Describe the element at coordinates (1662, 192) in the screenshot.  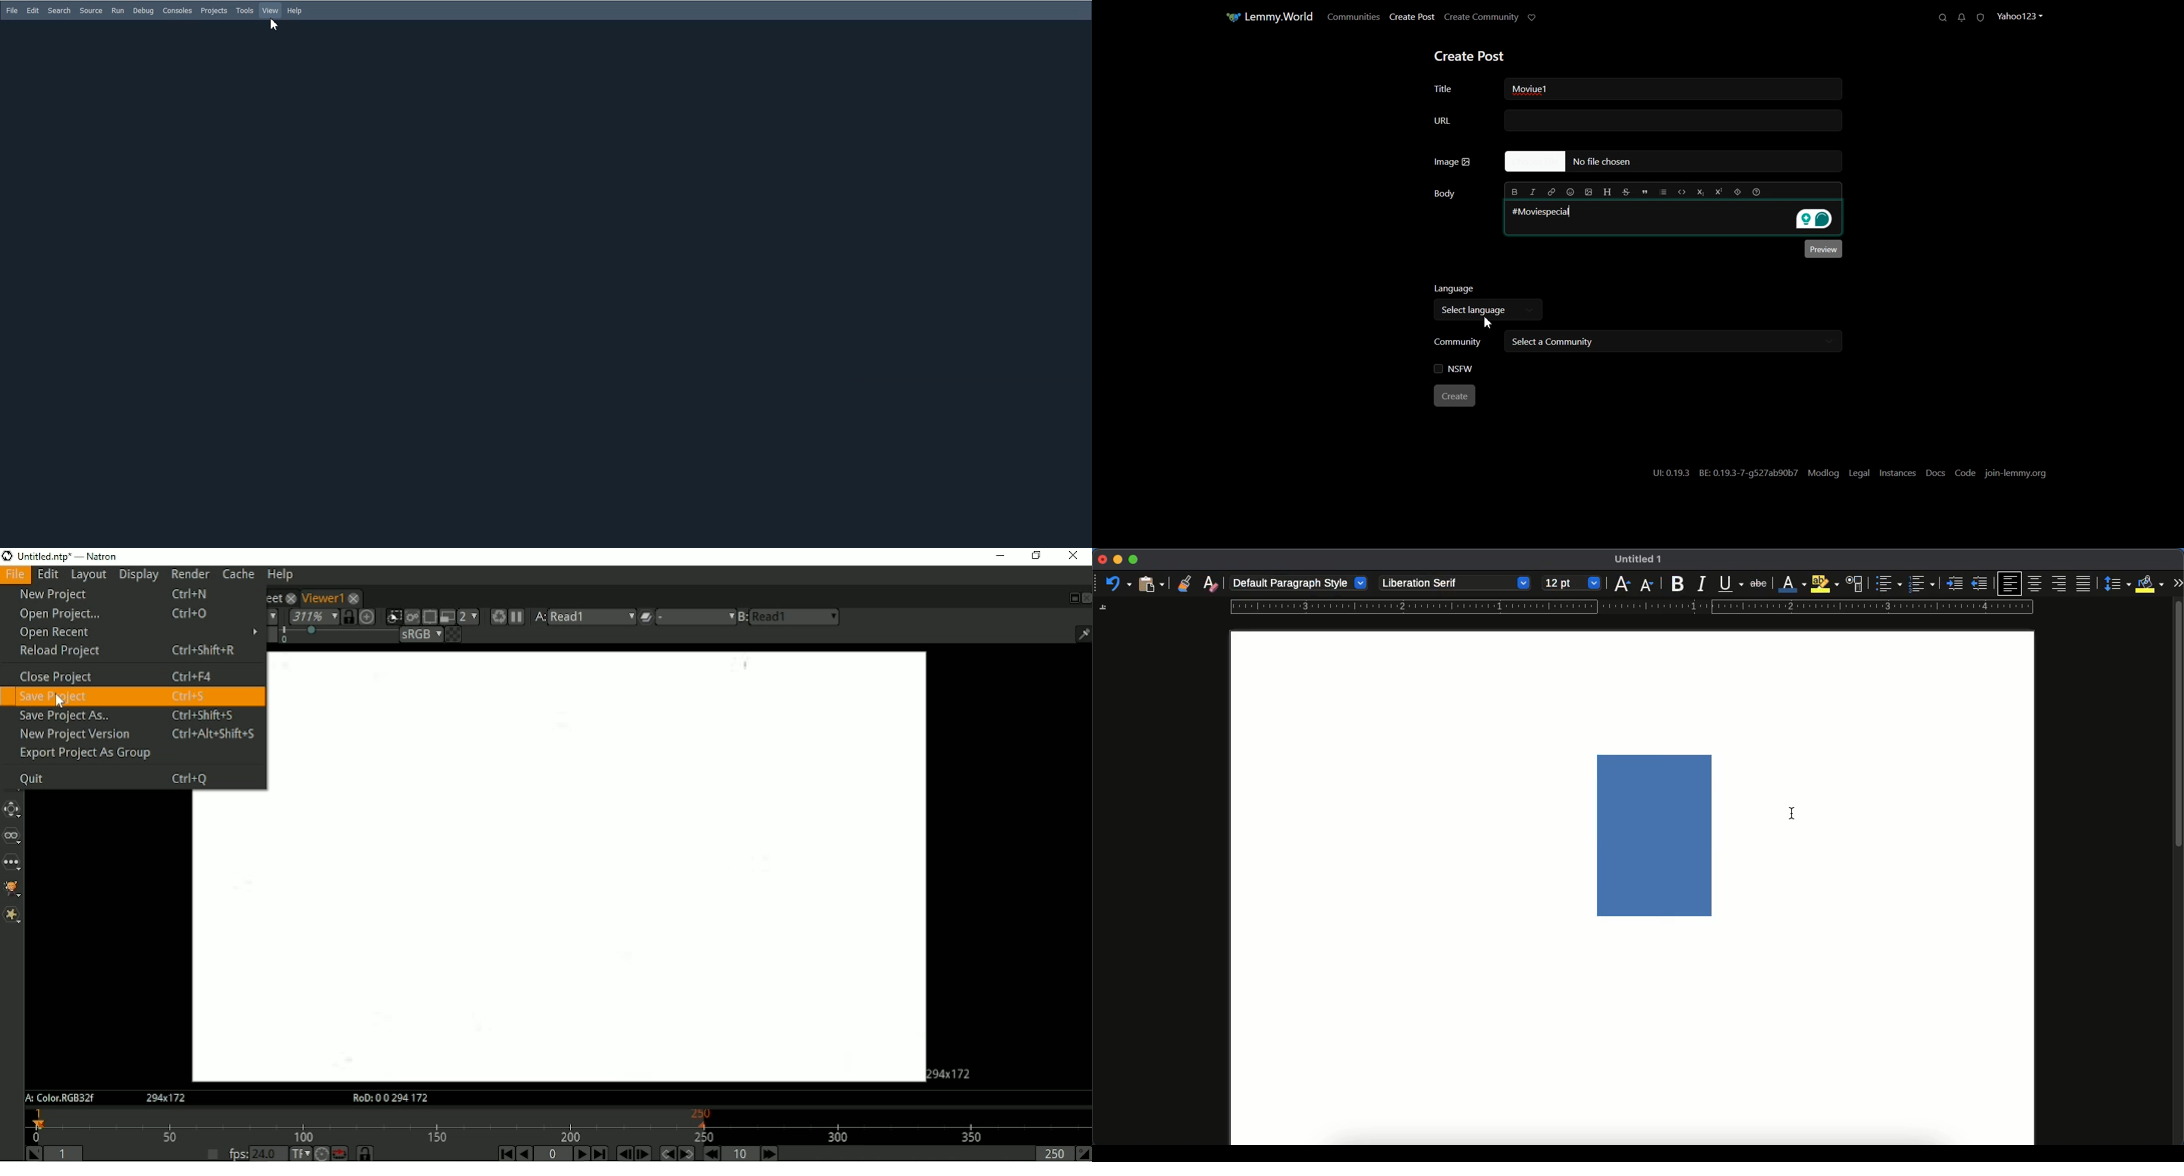
I see `List` at that location.